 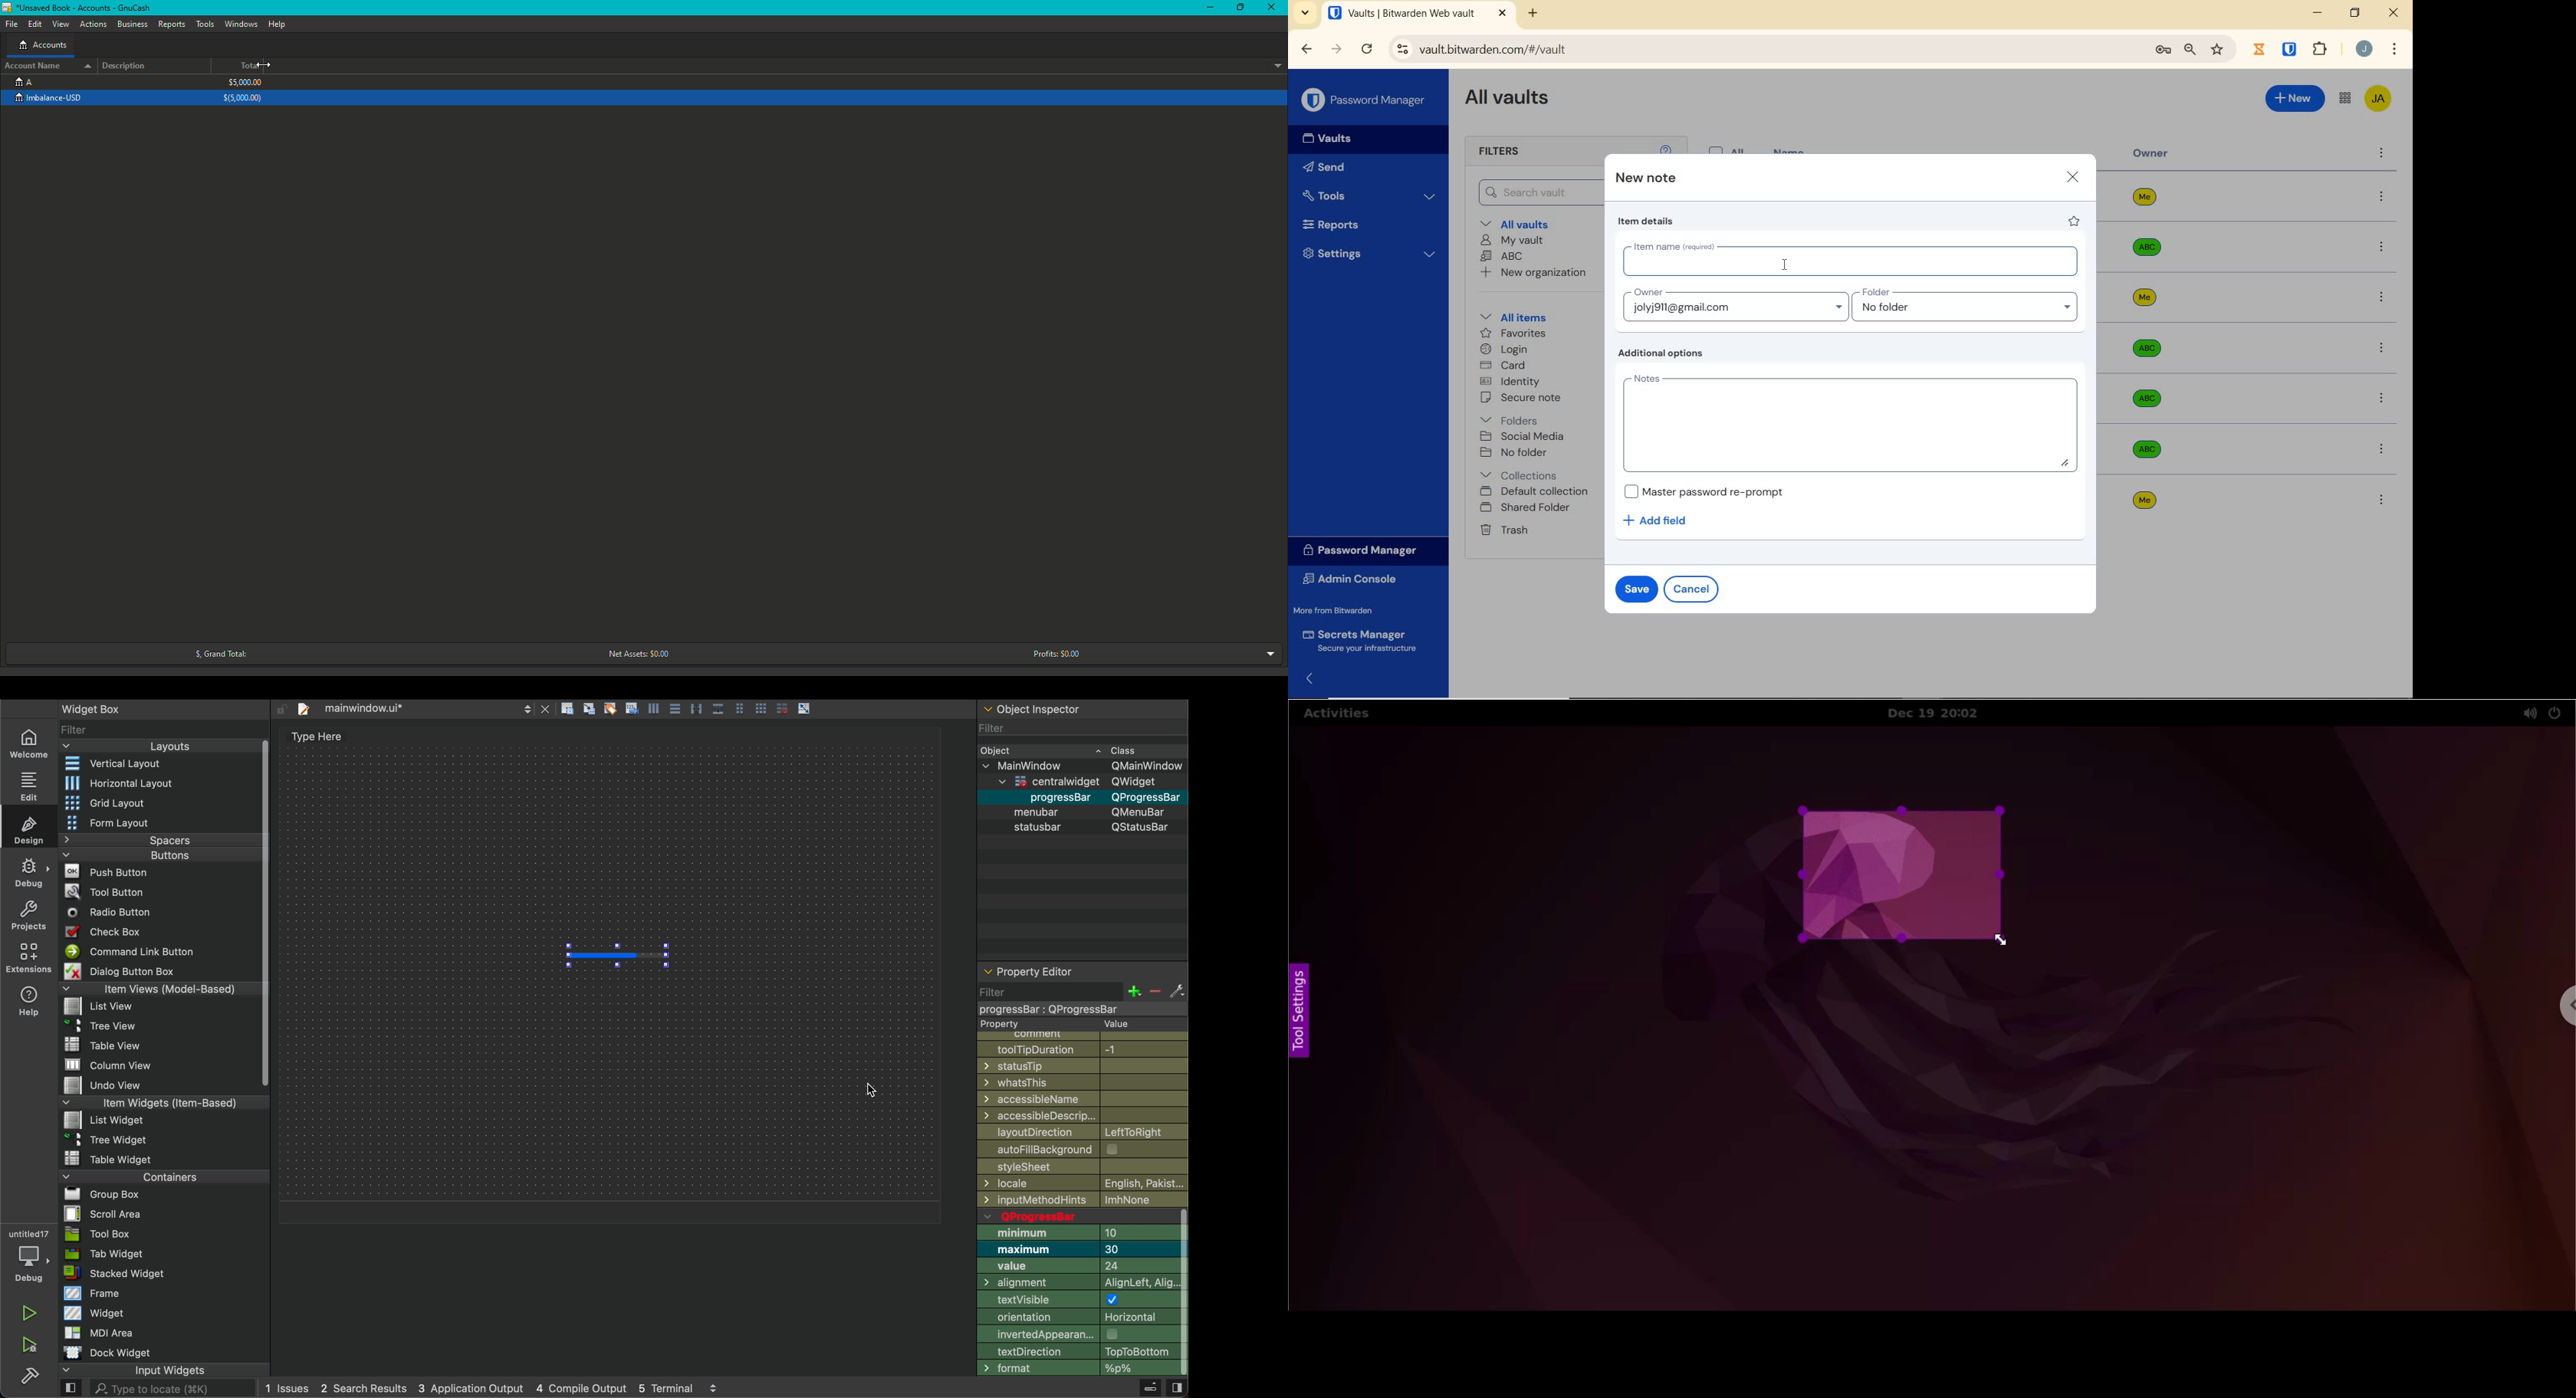 What do you see at coordinates (1662, 520) in the screenshot?
I see `Add field` at bounding box center [1662, 520].